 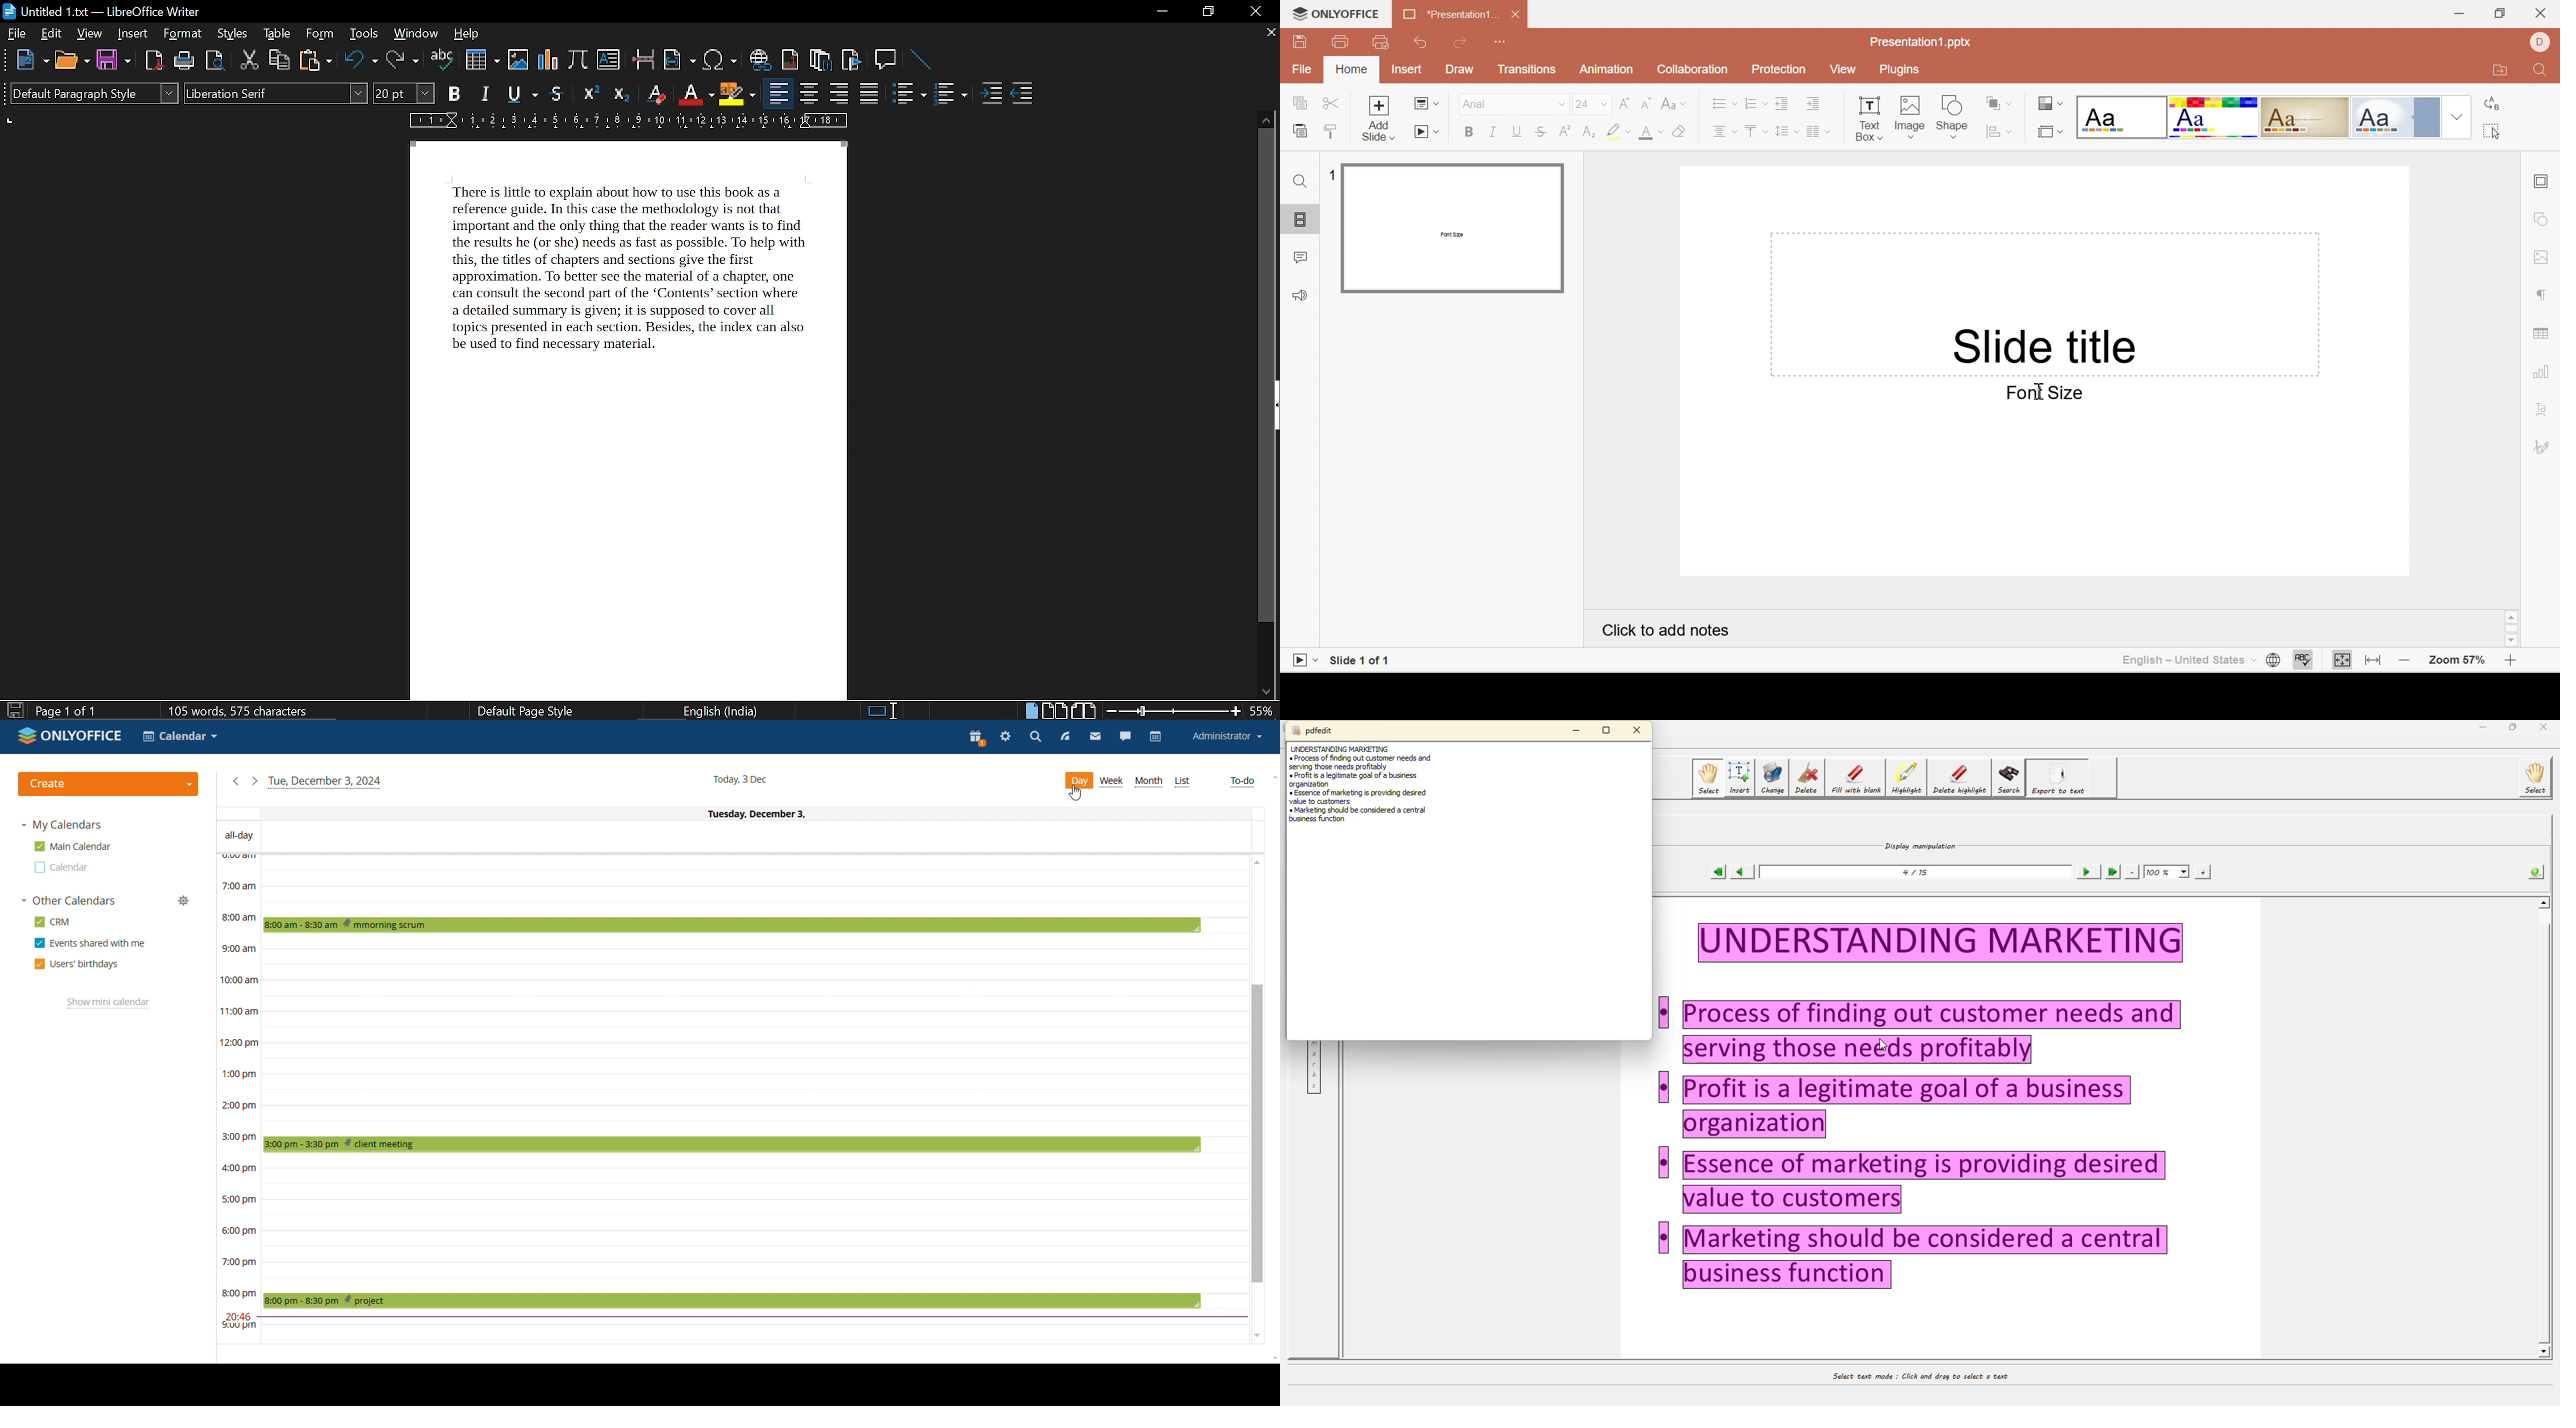 What do you see at coordinates (724, 711) in the screenshot?
I see `language style` at bounding box center [724, 711].